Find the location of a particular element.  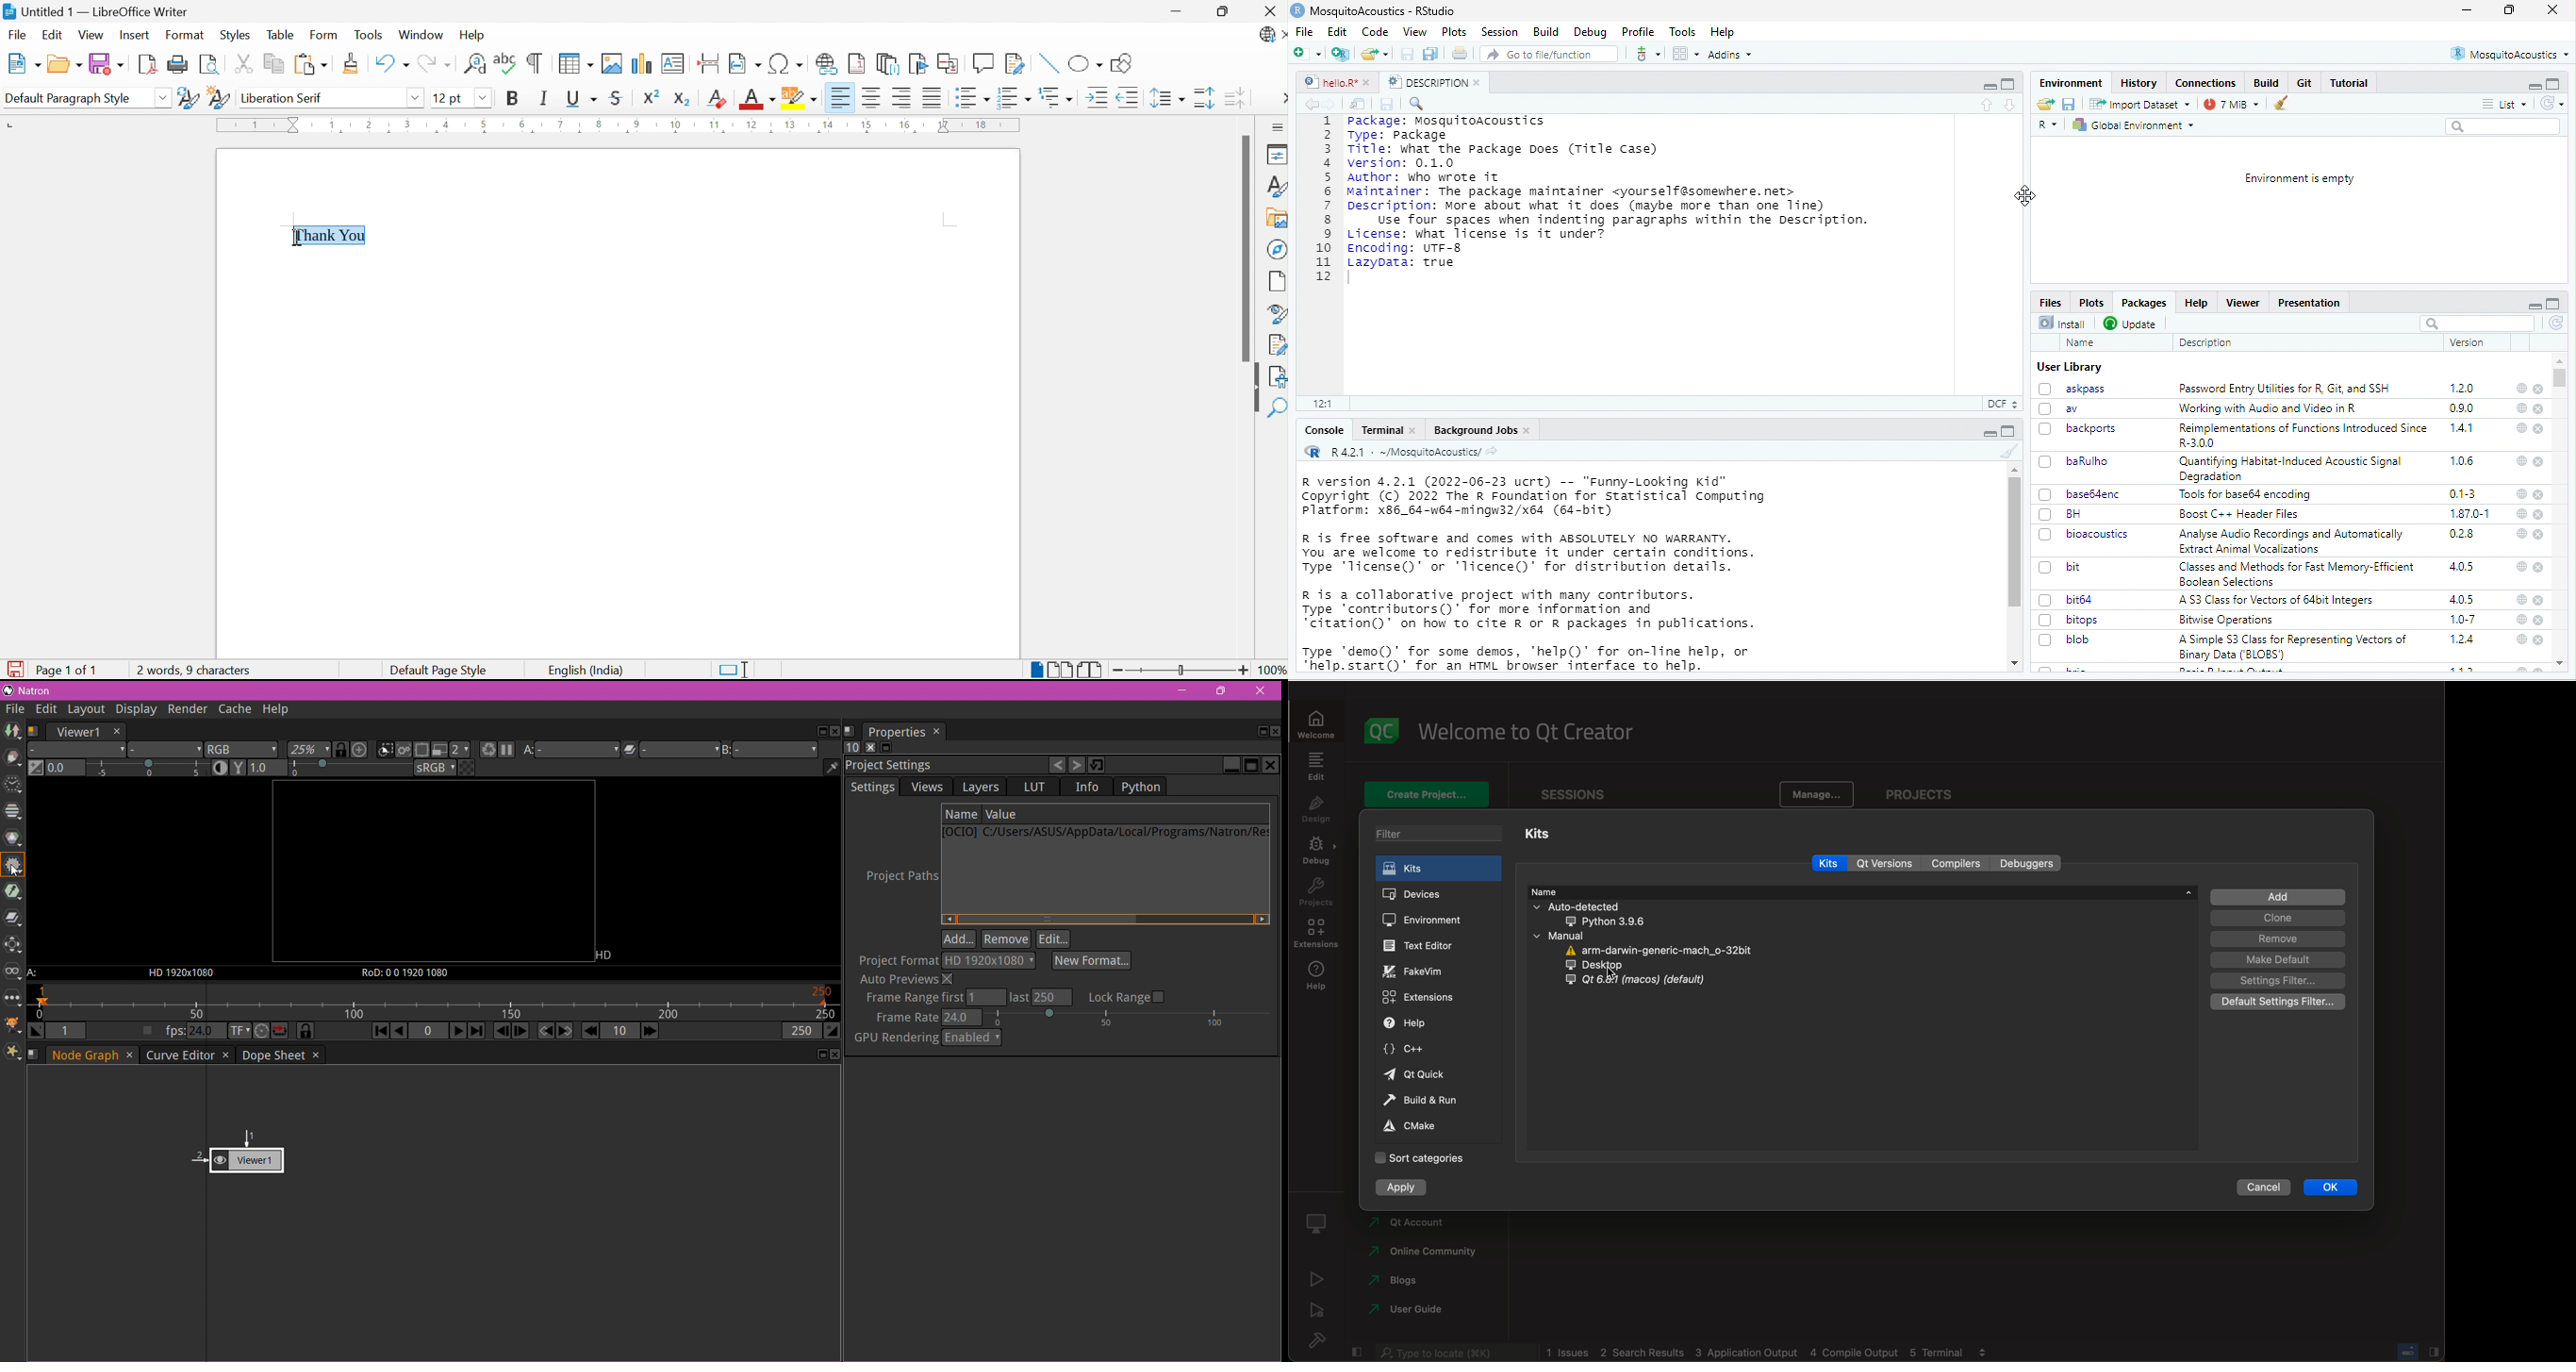

Print is located at coordinates (1461, 53).